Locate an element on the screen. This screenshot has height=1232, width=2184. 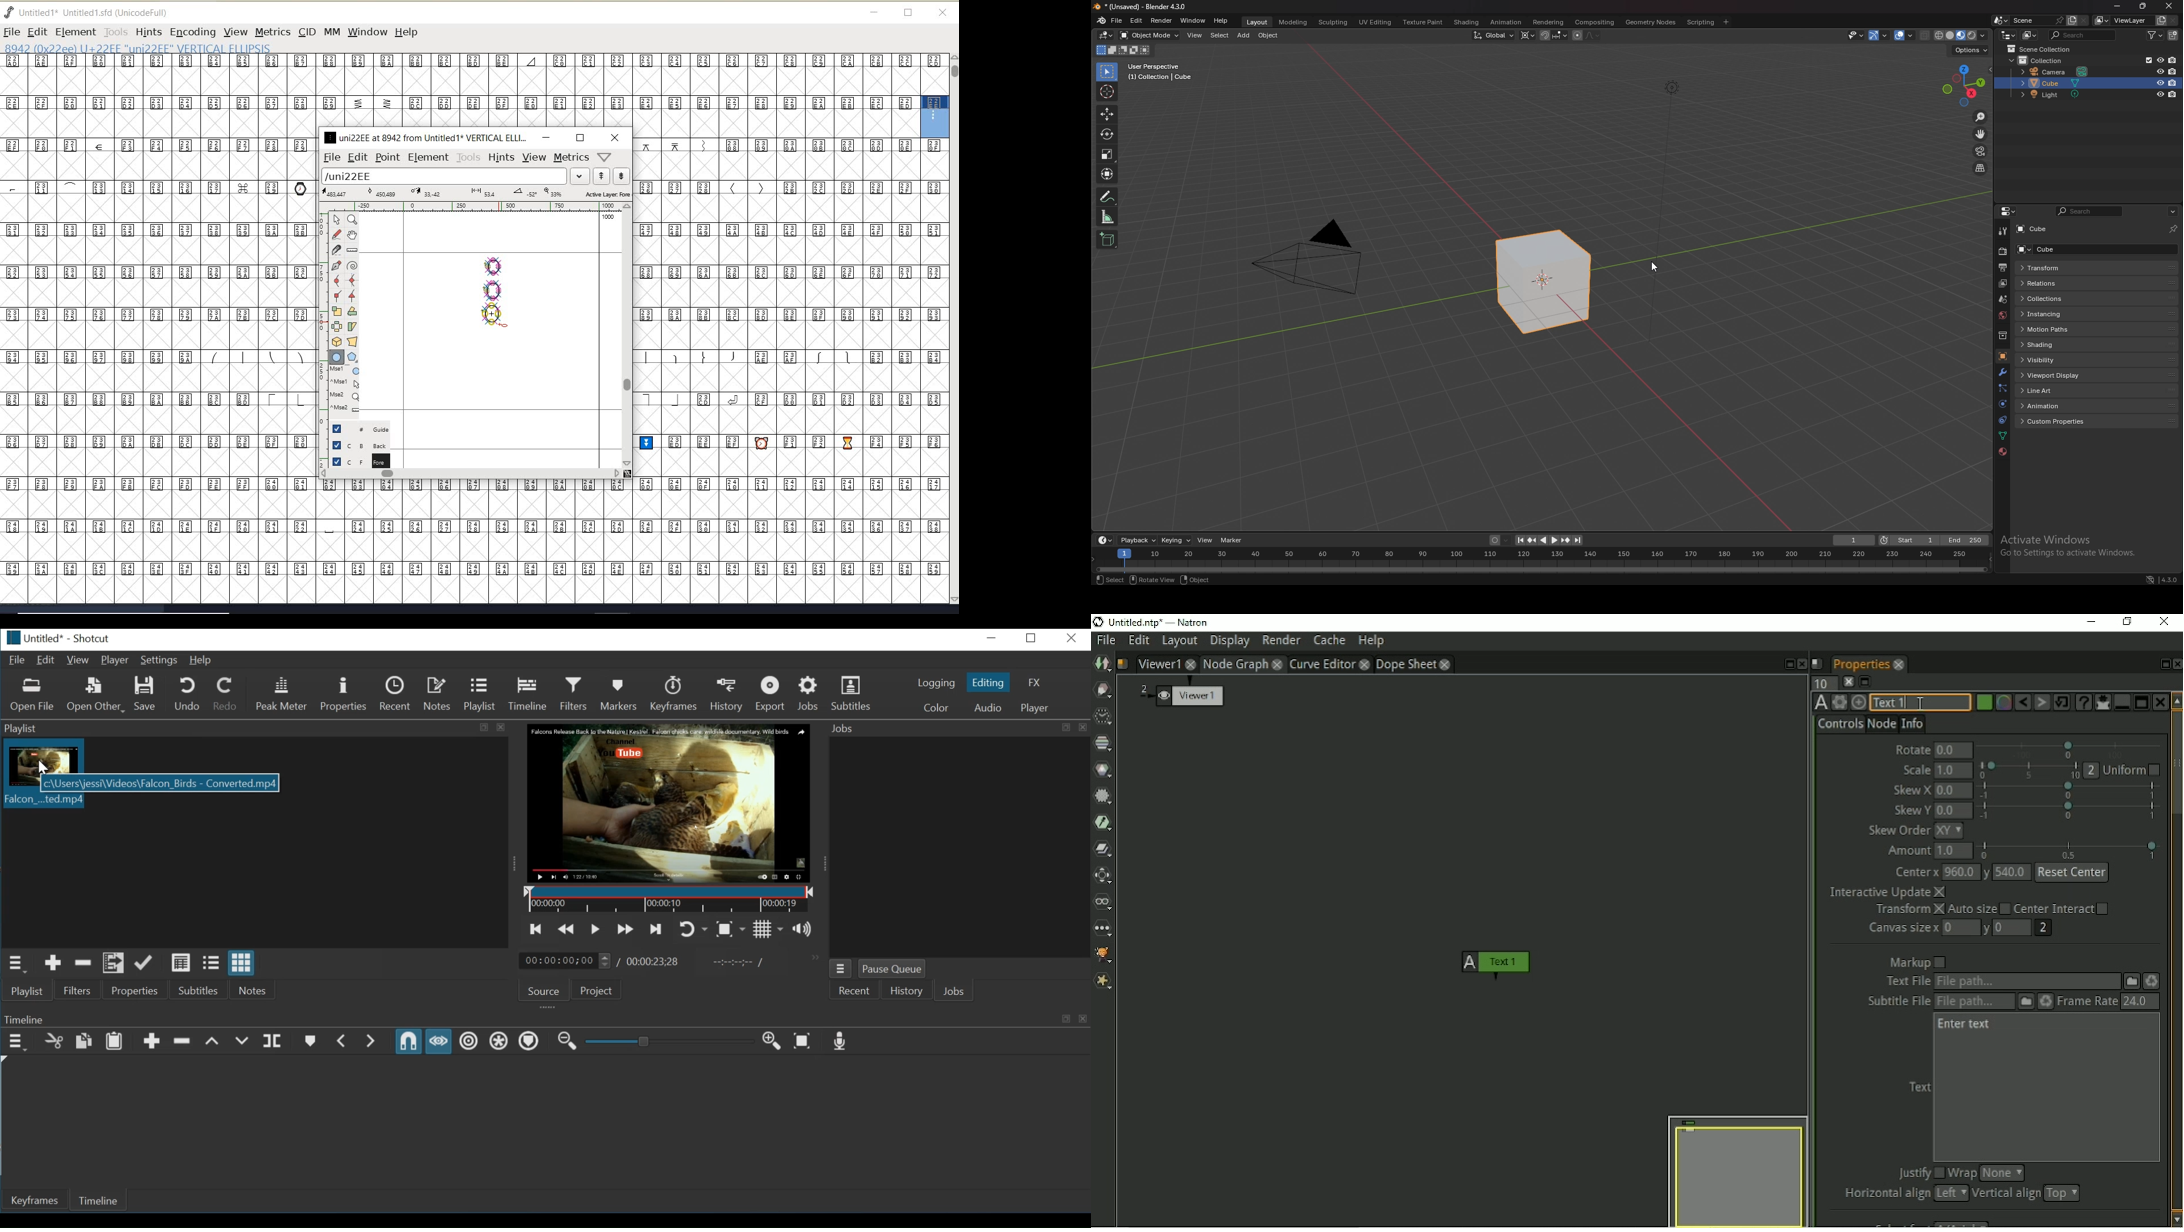
Zoom keyframe in is located at coordinates (770, 1040).